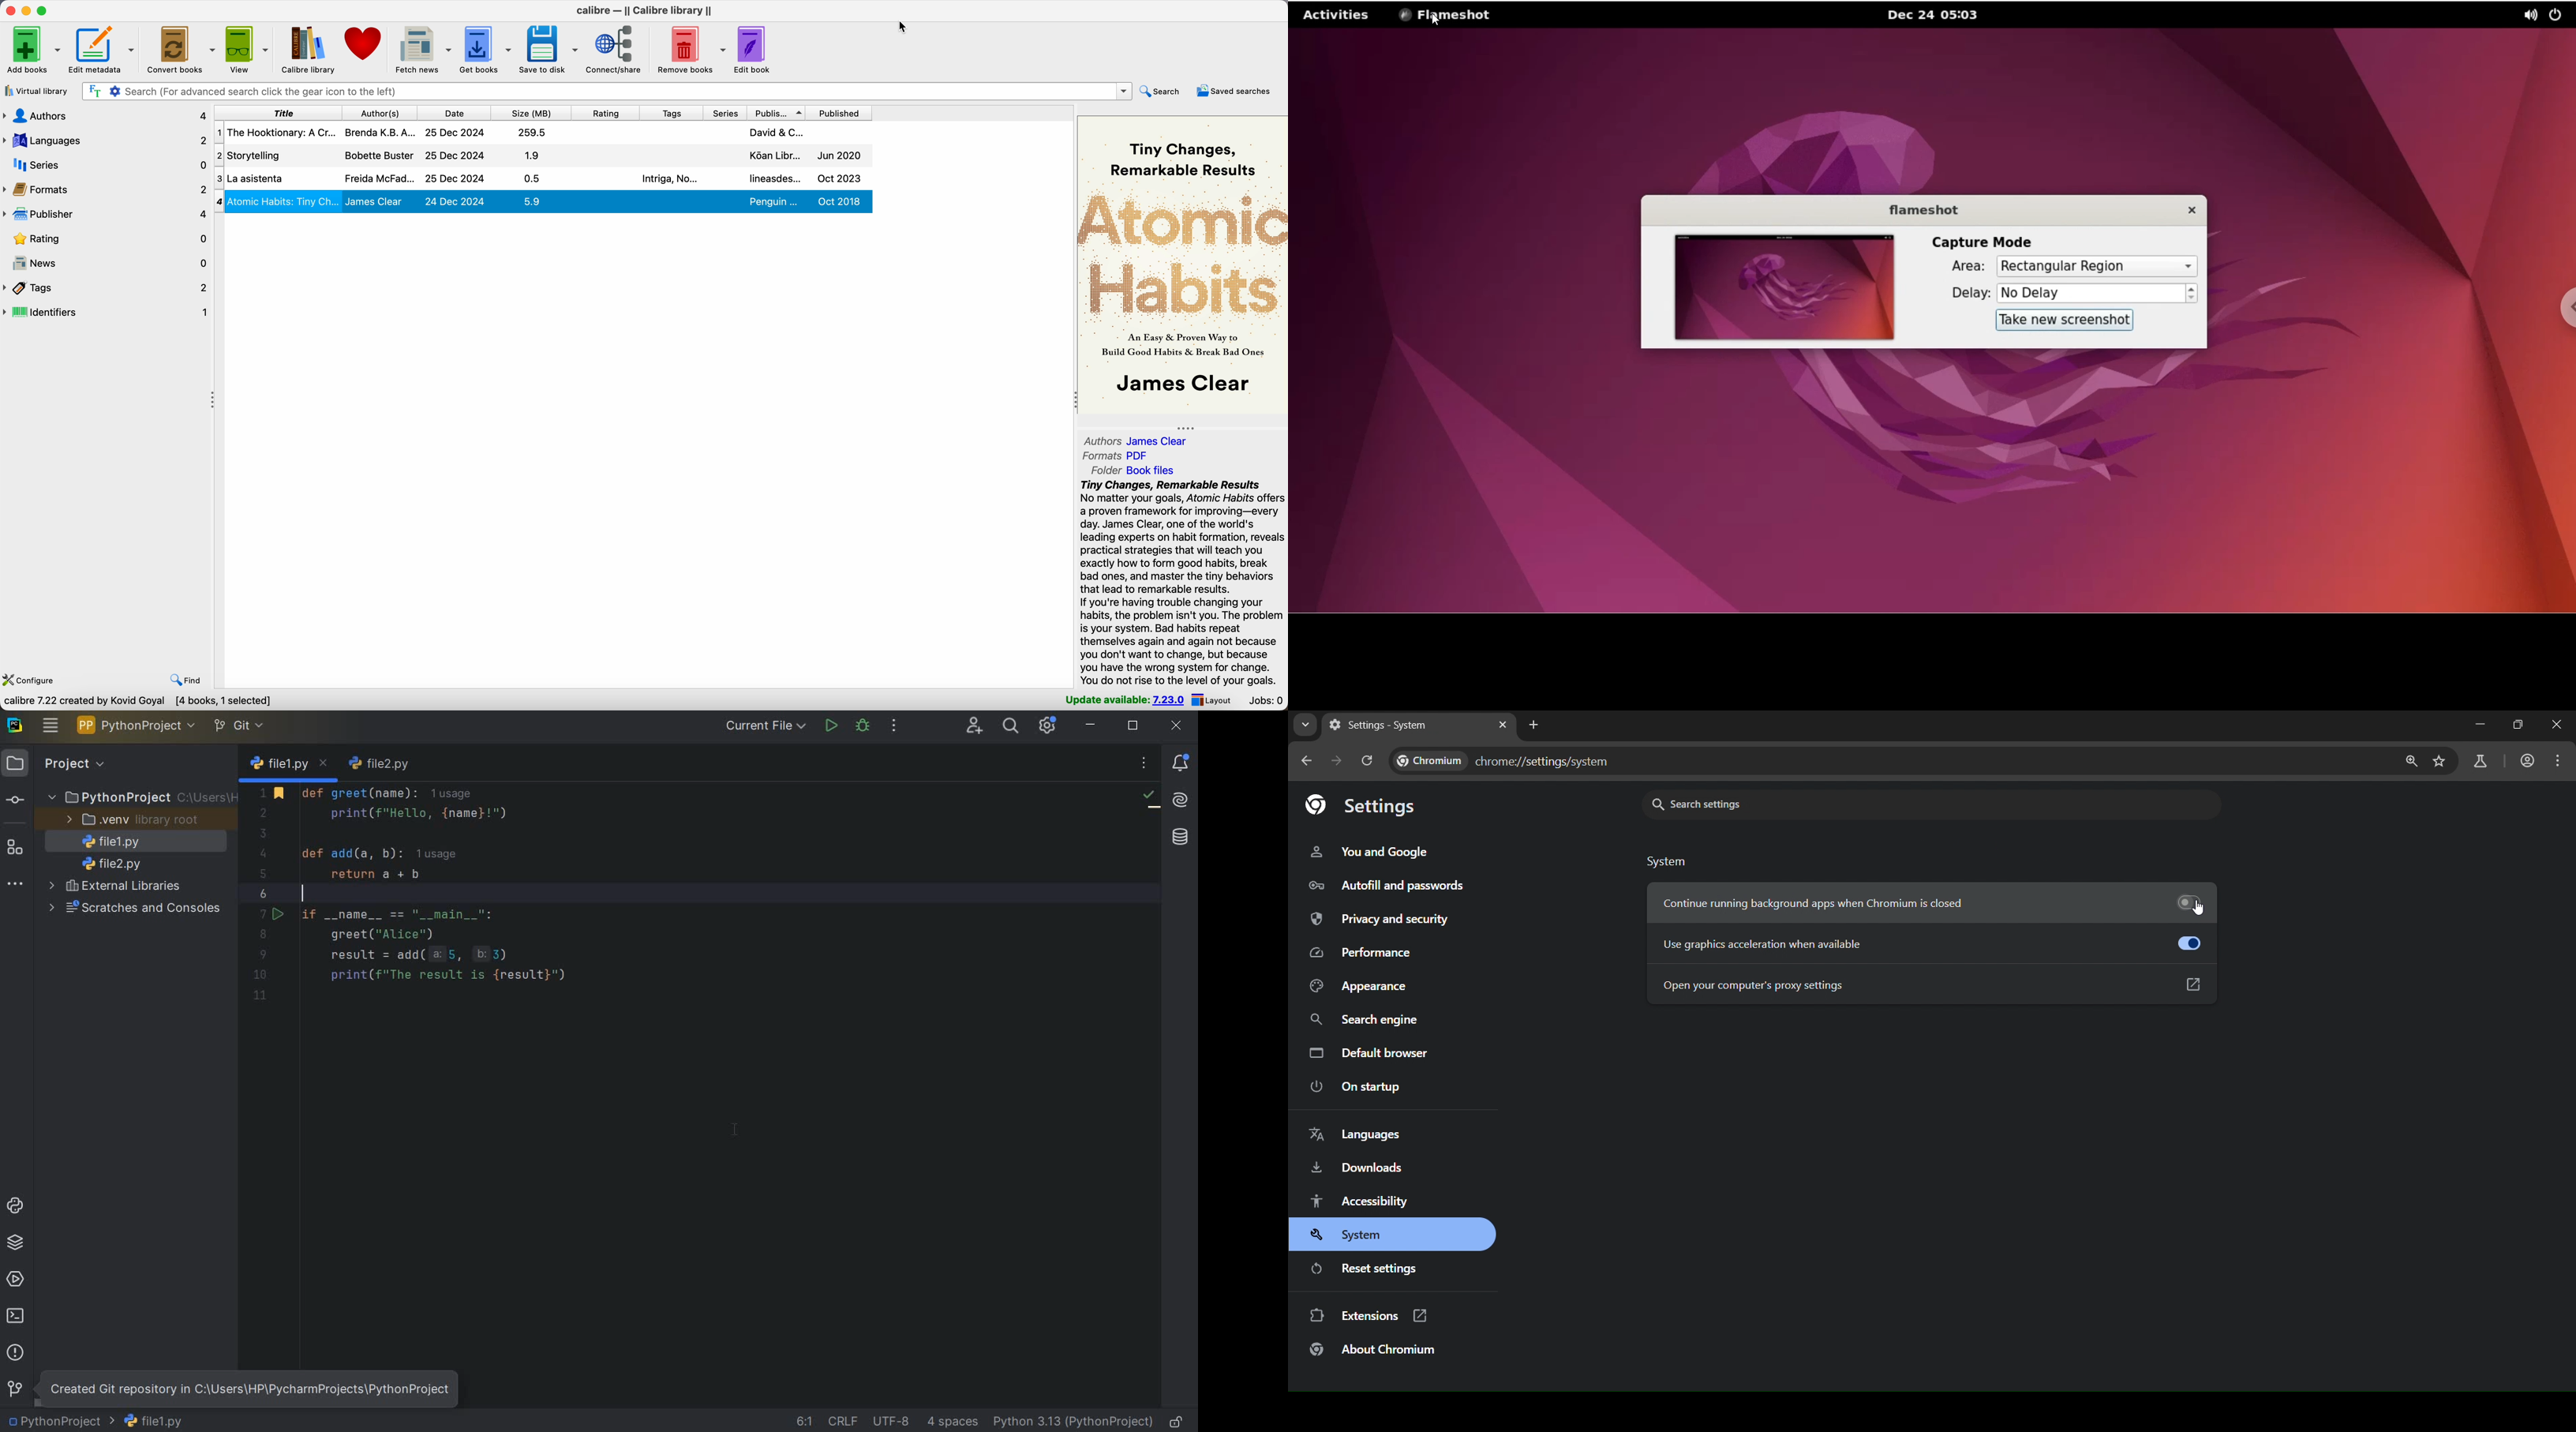 Image resolution: width=2576 pixels, height=1456 pixels. Describe the element at coordinates (27, 11) in the screenshot. I see `minimize` at that location.